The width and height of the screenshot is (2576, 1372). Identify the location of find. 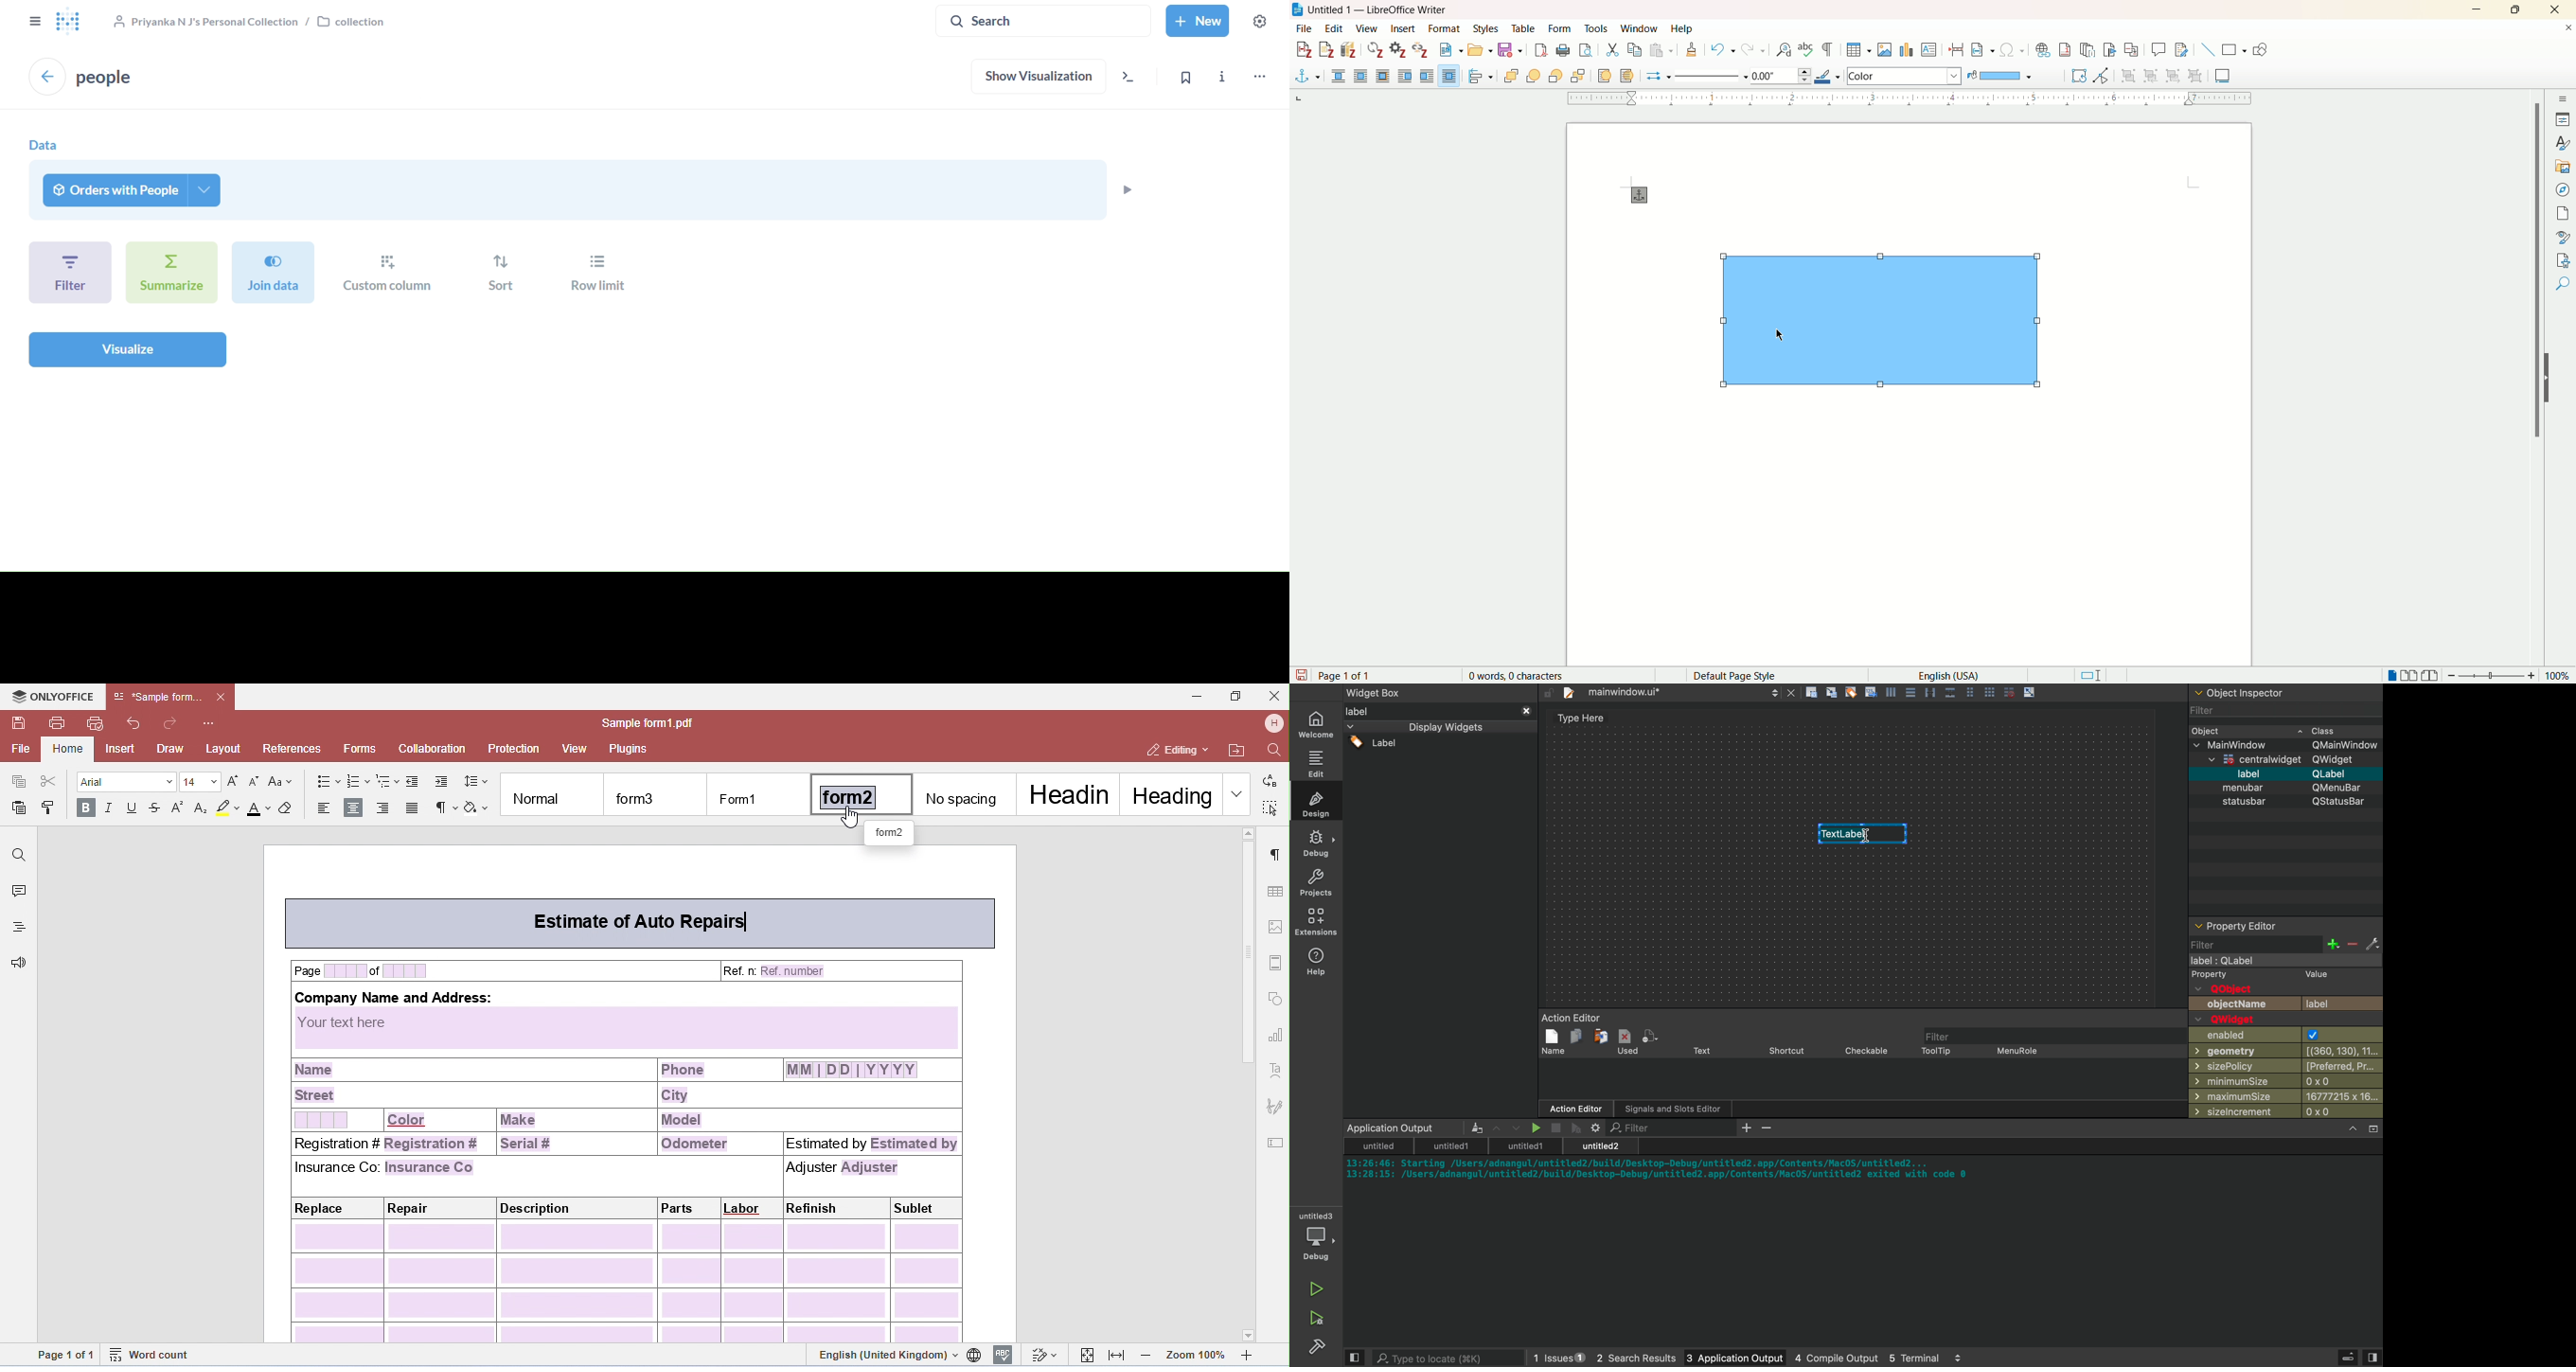
(2563, 304).